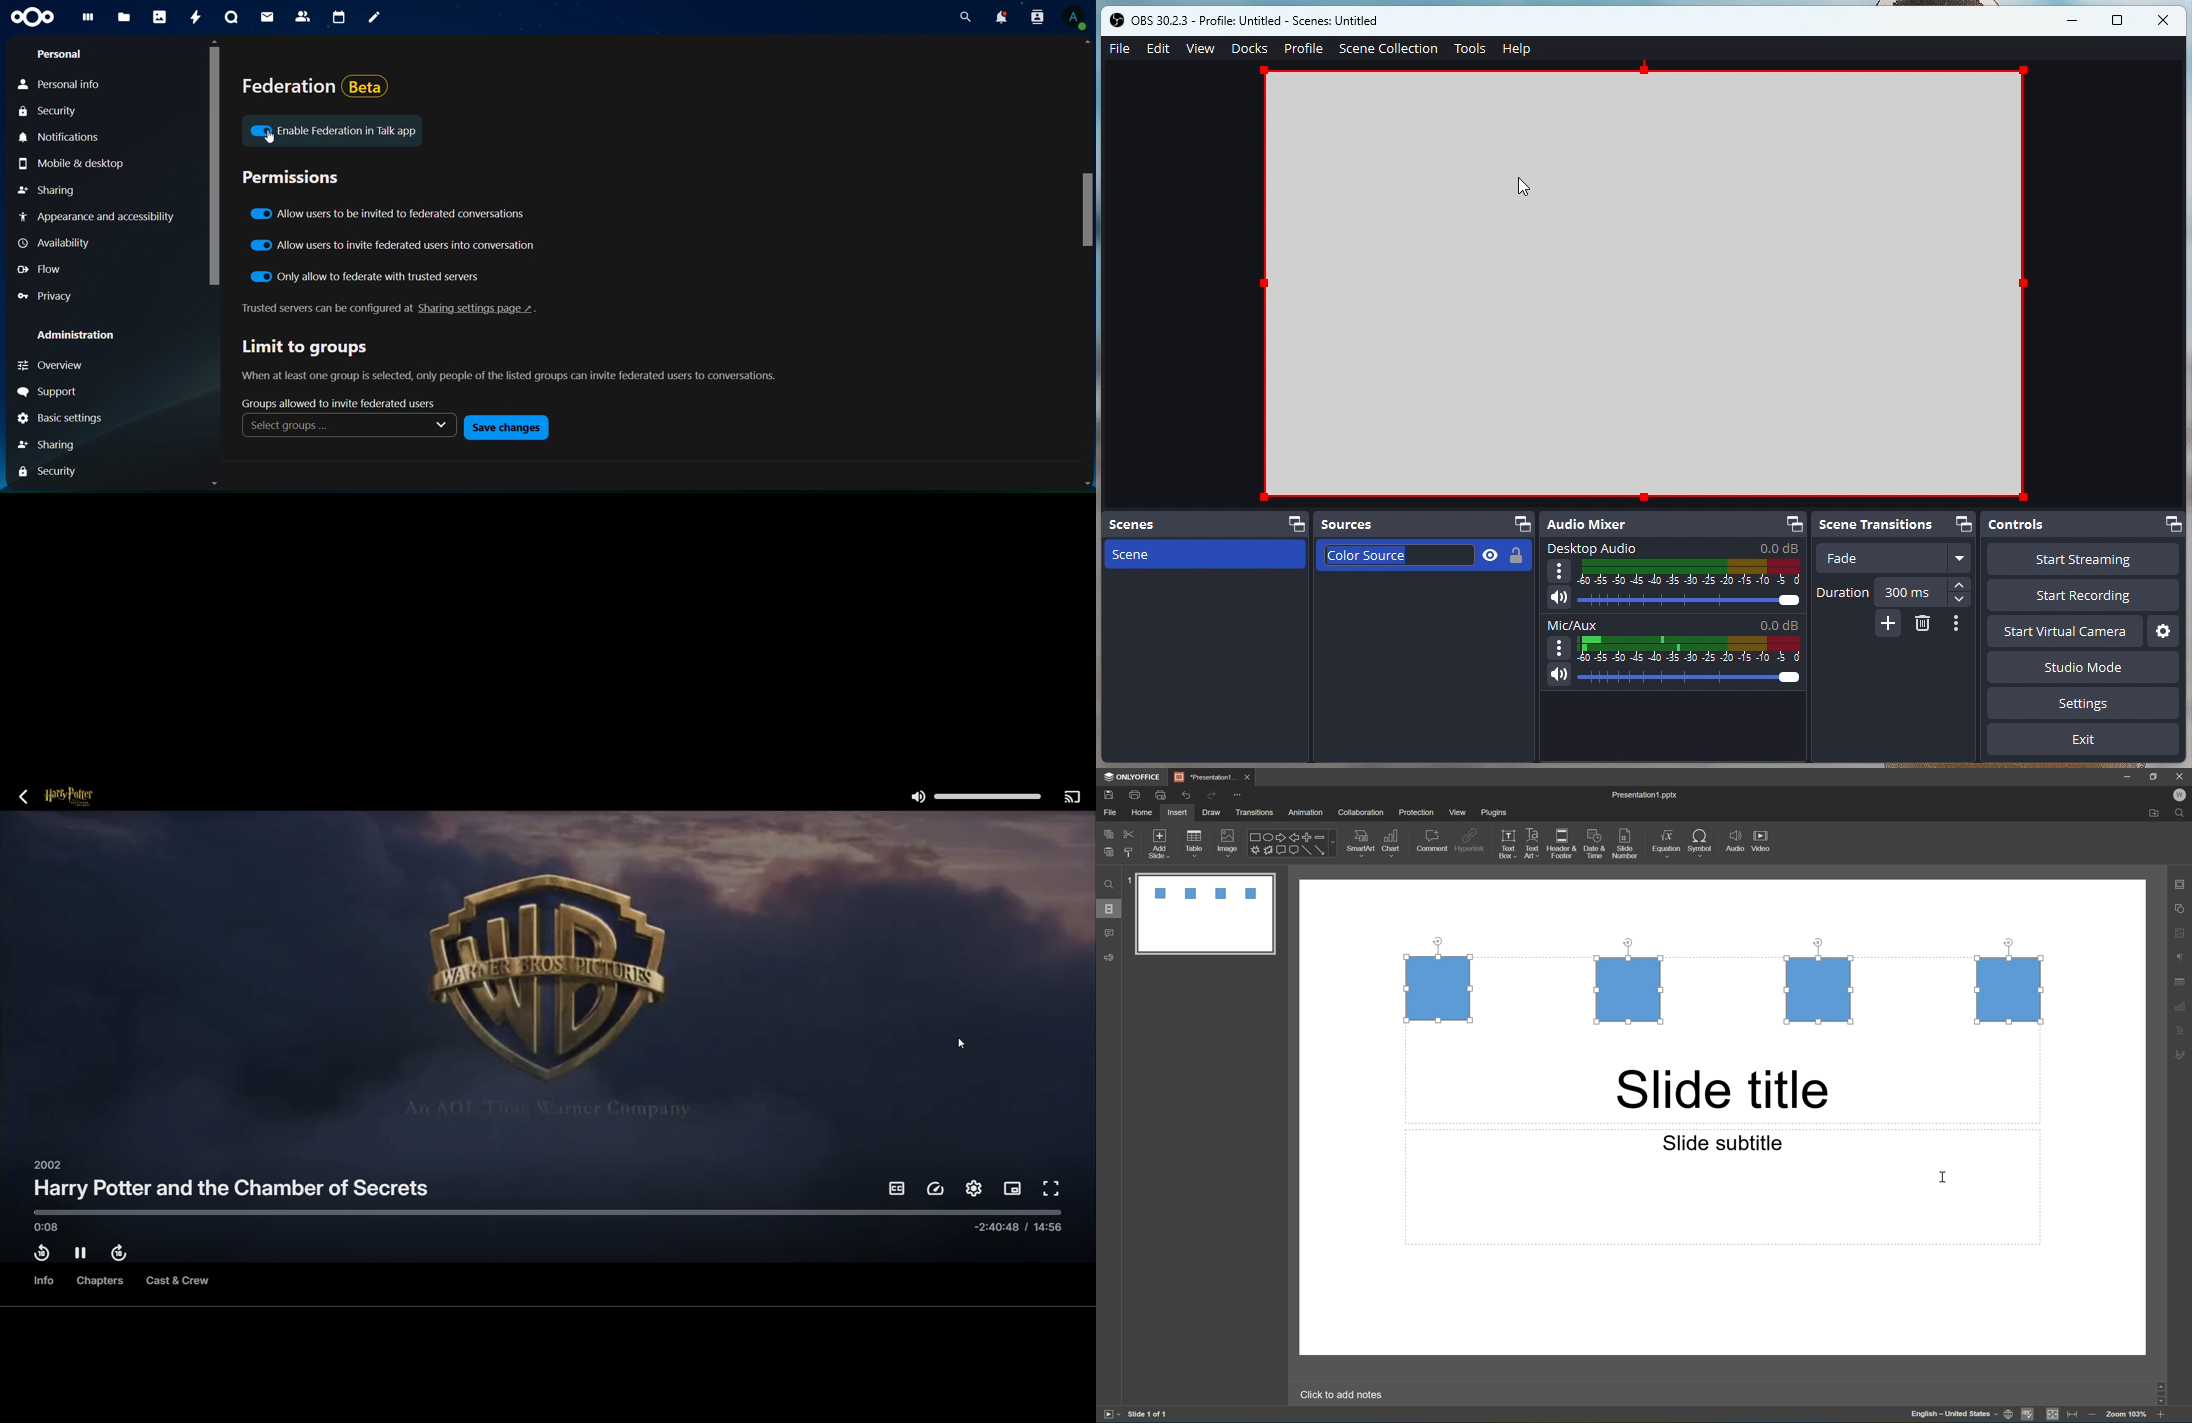 This screenshot has width=2212, height=1428. Describe the element at coordinates (1186, 794) in the screenshot. I see `Undo` at that location.